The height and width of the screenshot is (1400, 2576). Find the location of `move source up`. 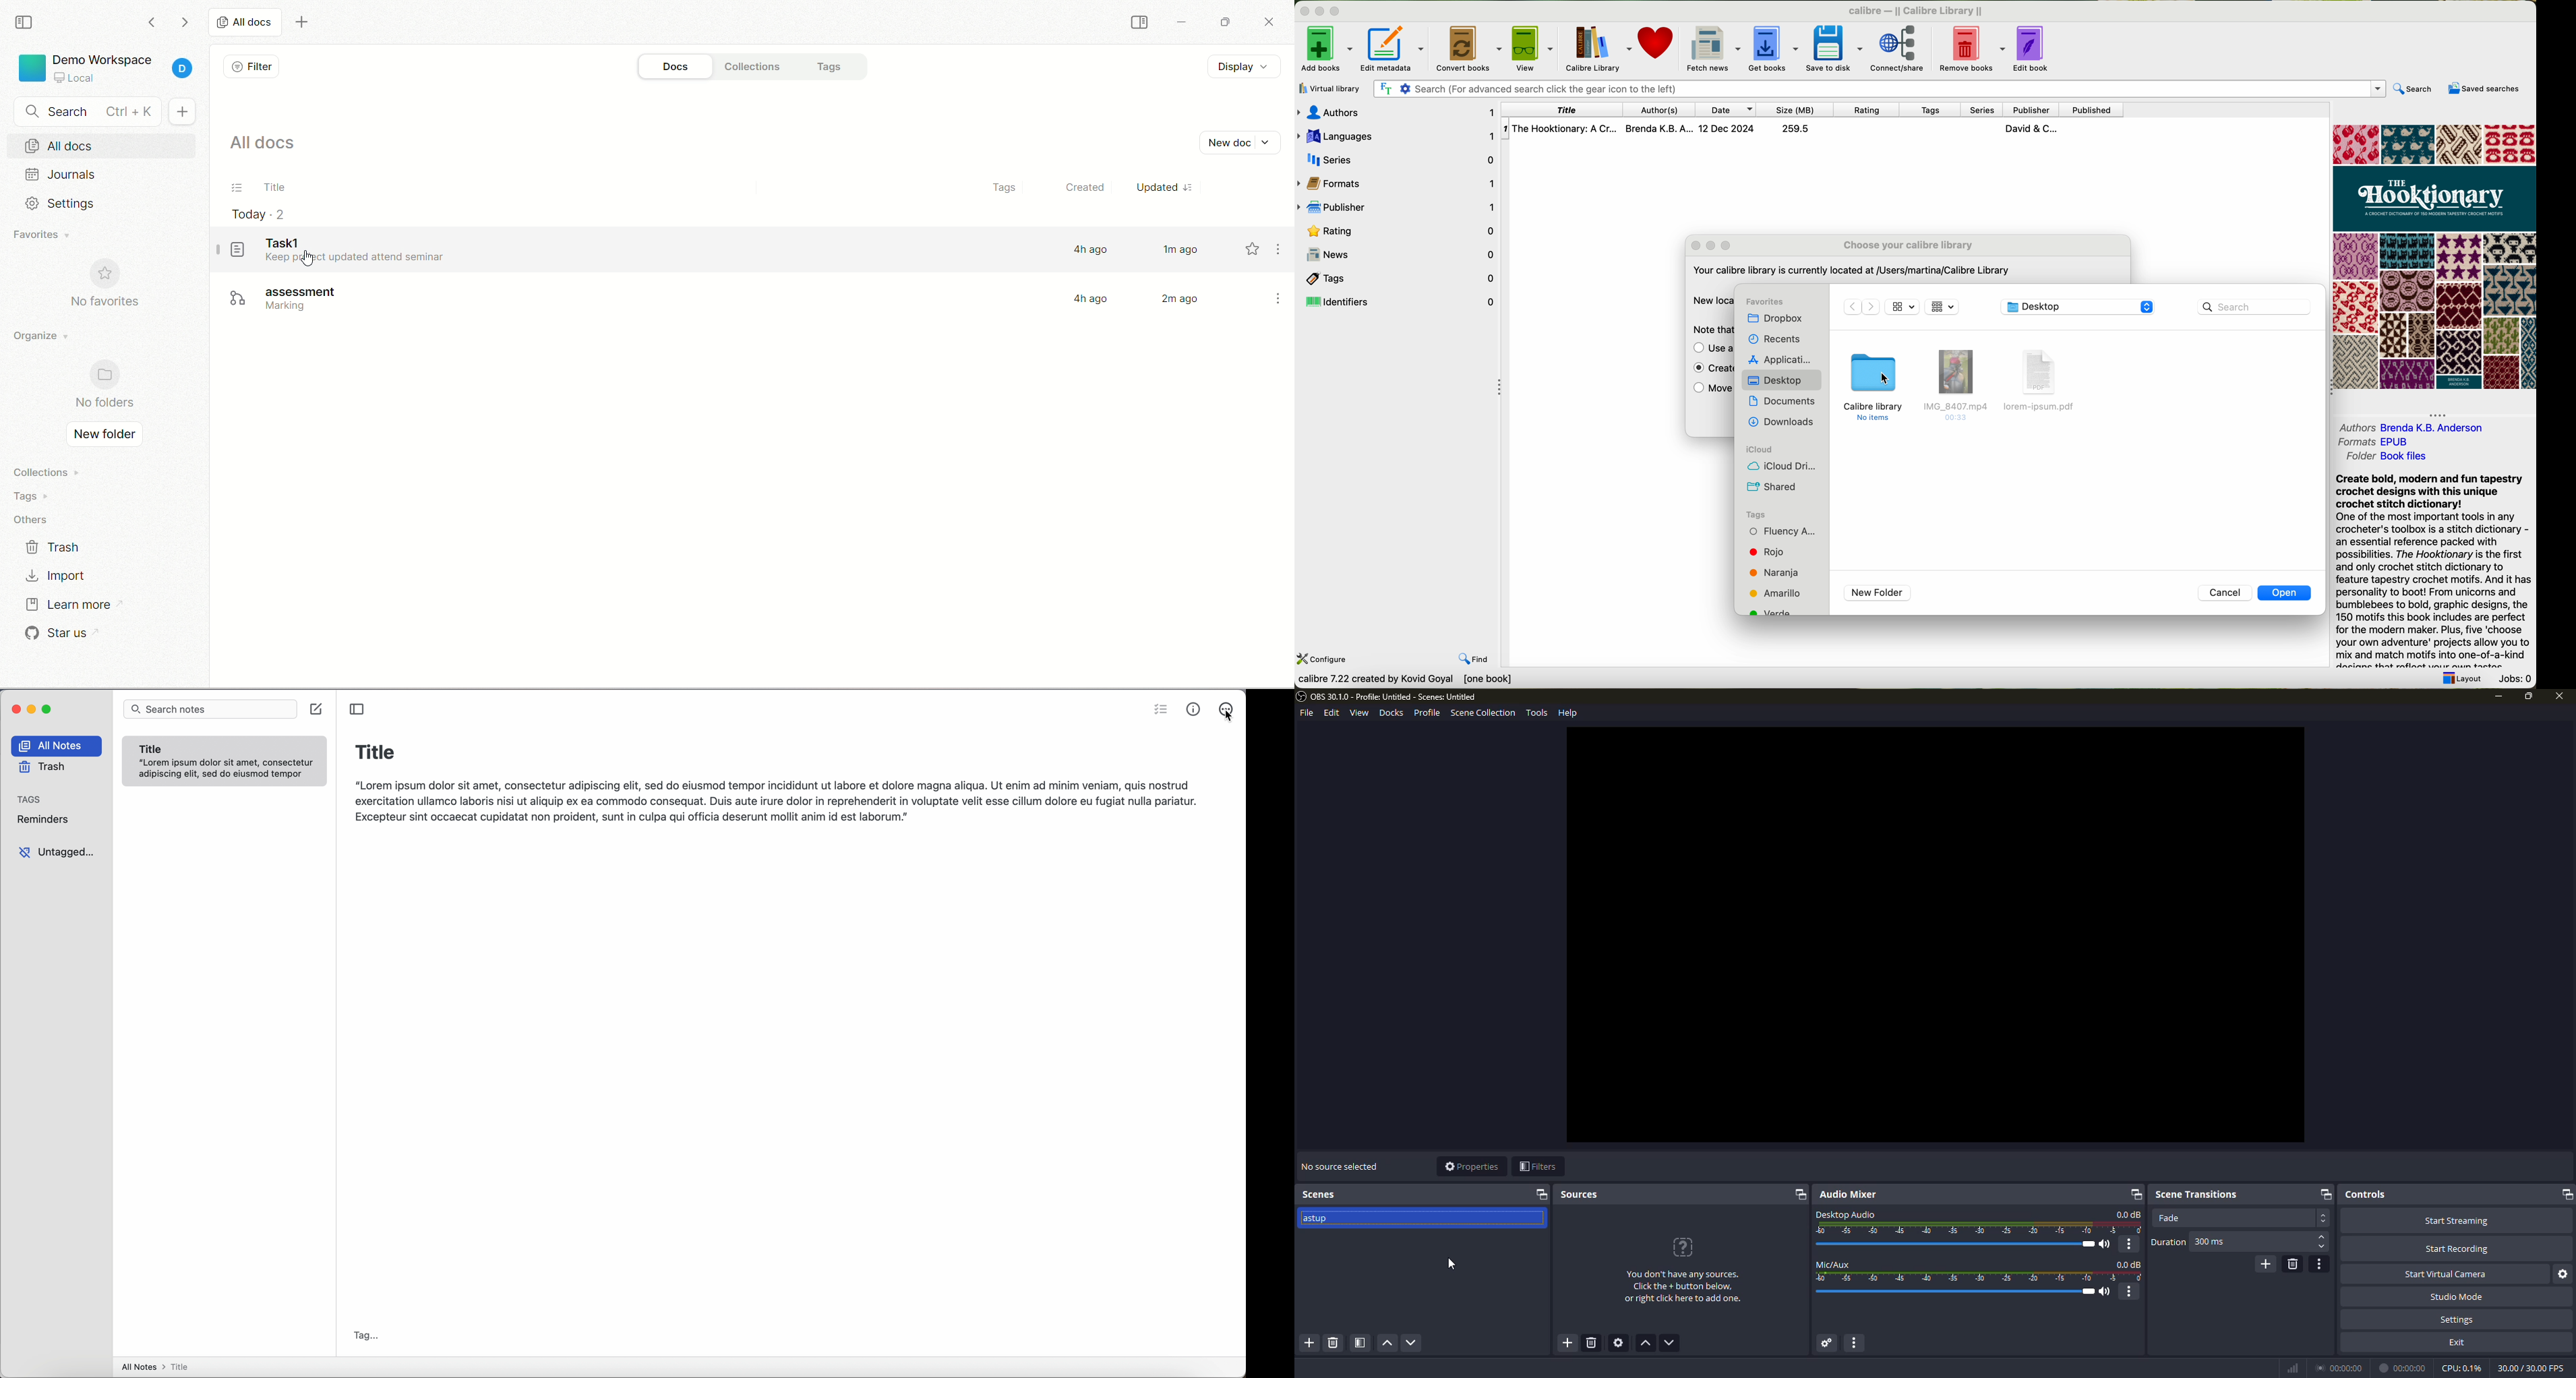

move source up is located at coordinates (1647, 1344).